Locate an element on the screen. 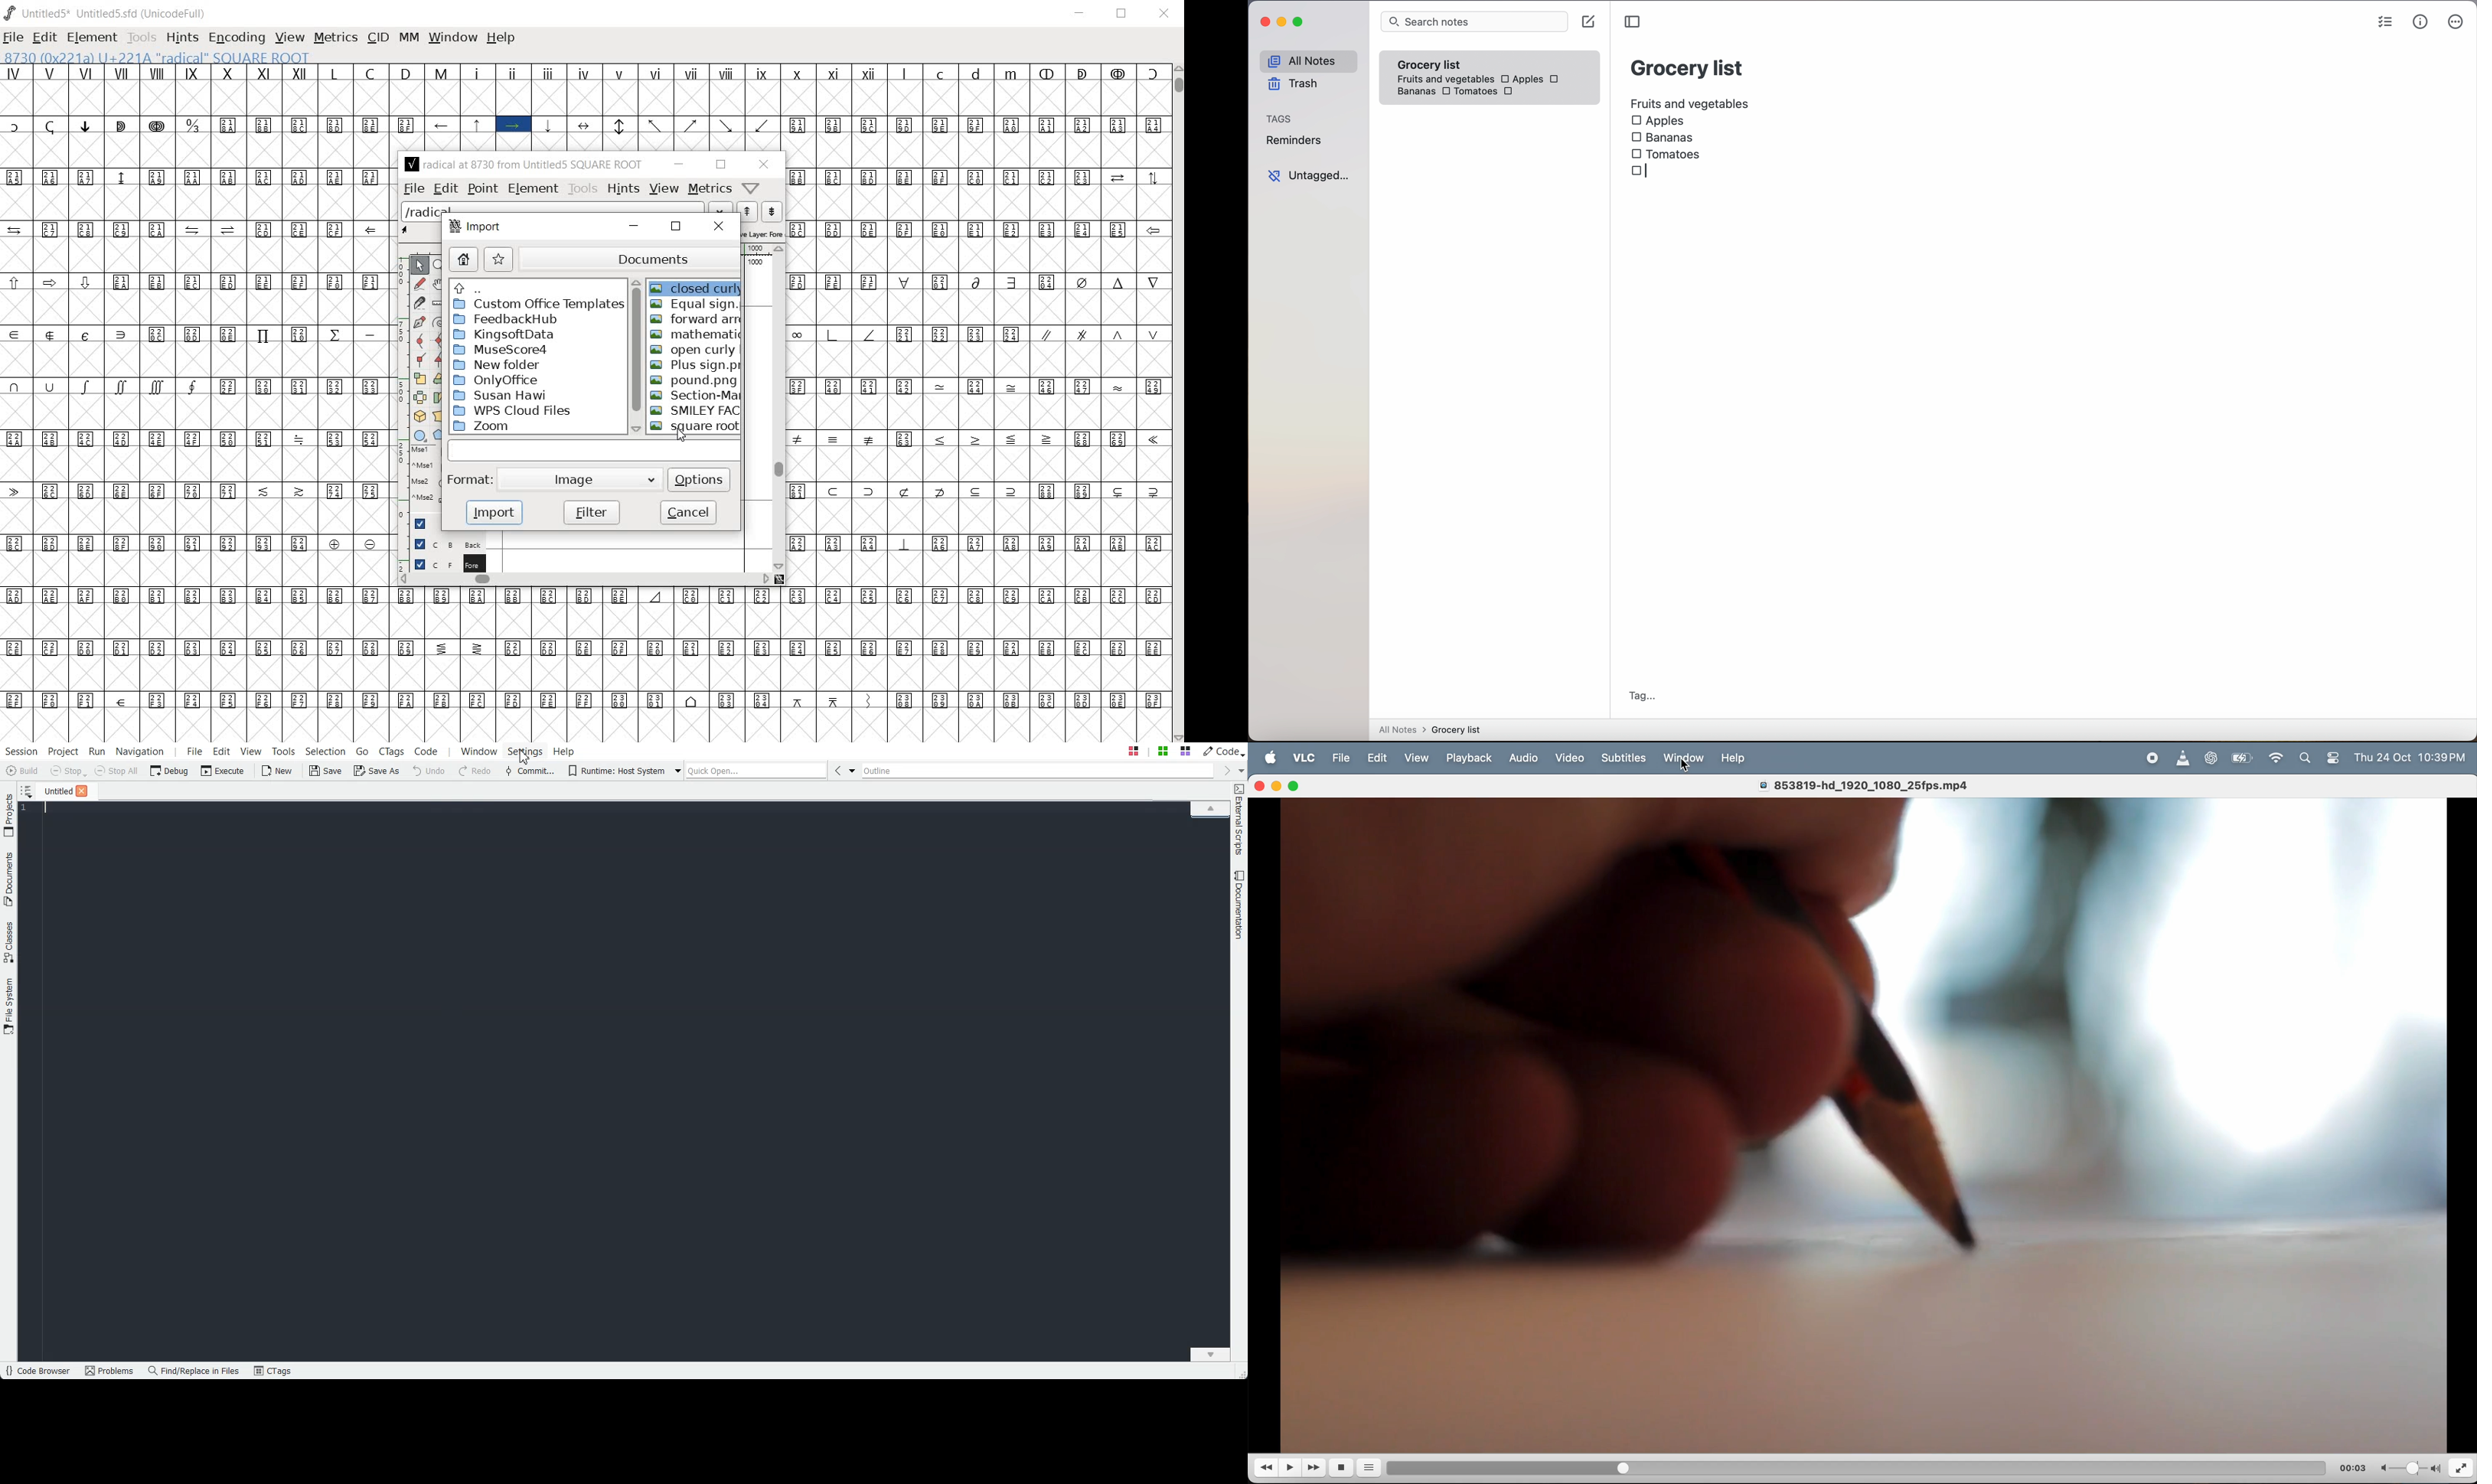  CID is located at coordinates (377, 37).